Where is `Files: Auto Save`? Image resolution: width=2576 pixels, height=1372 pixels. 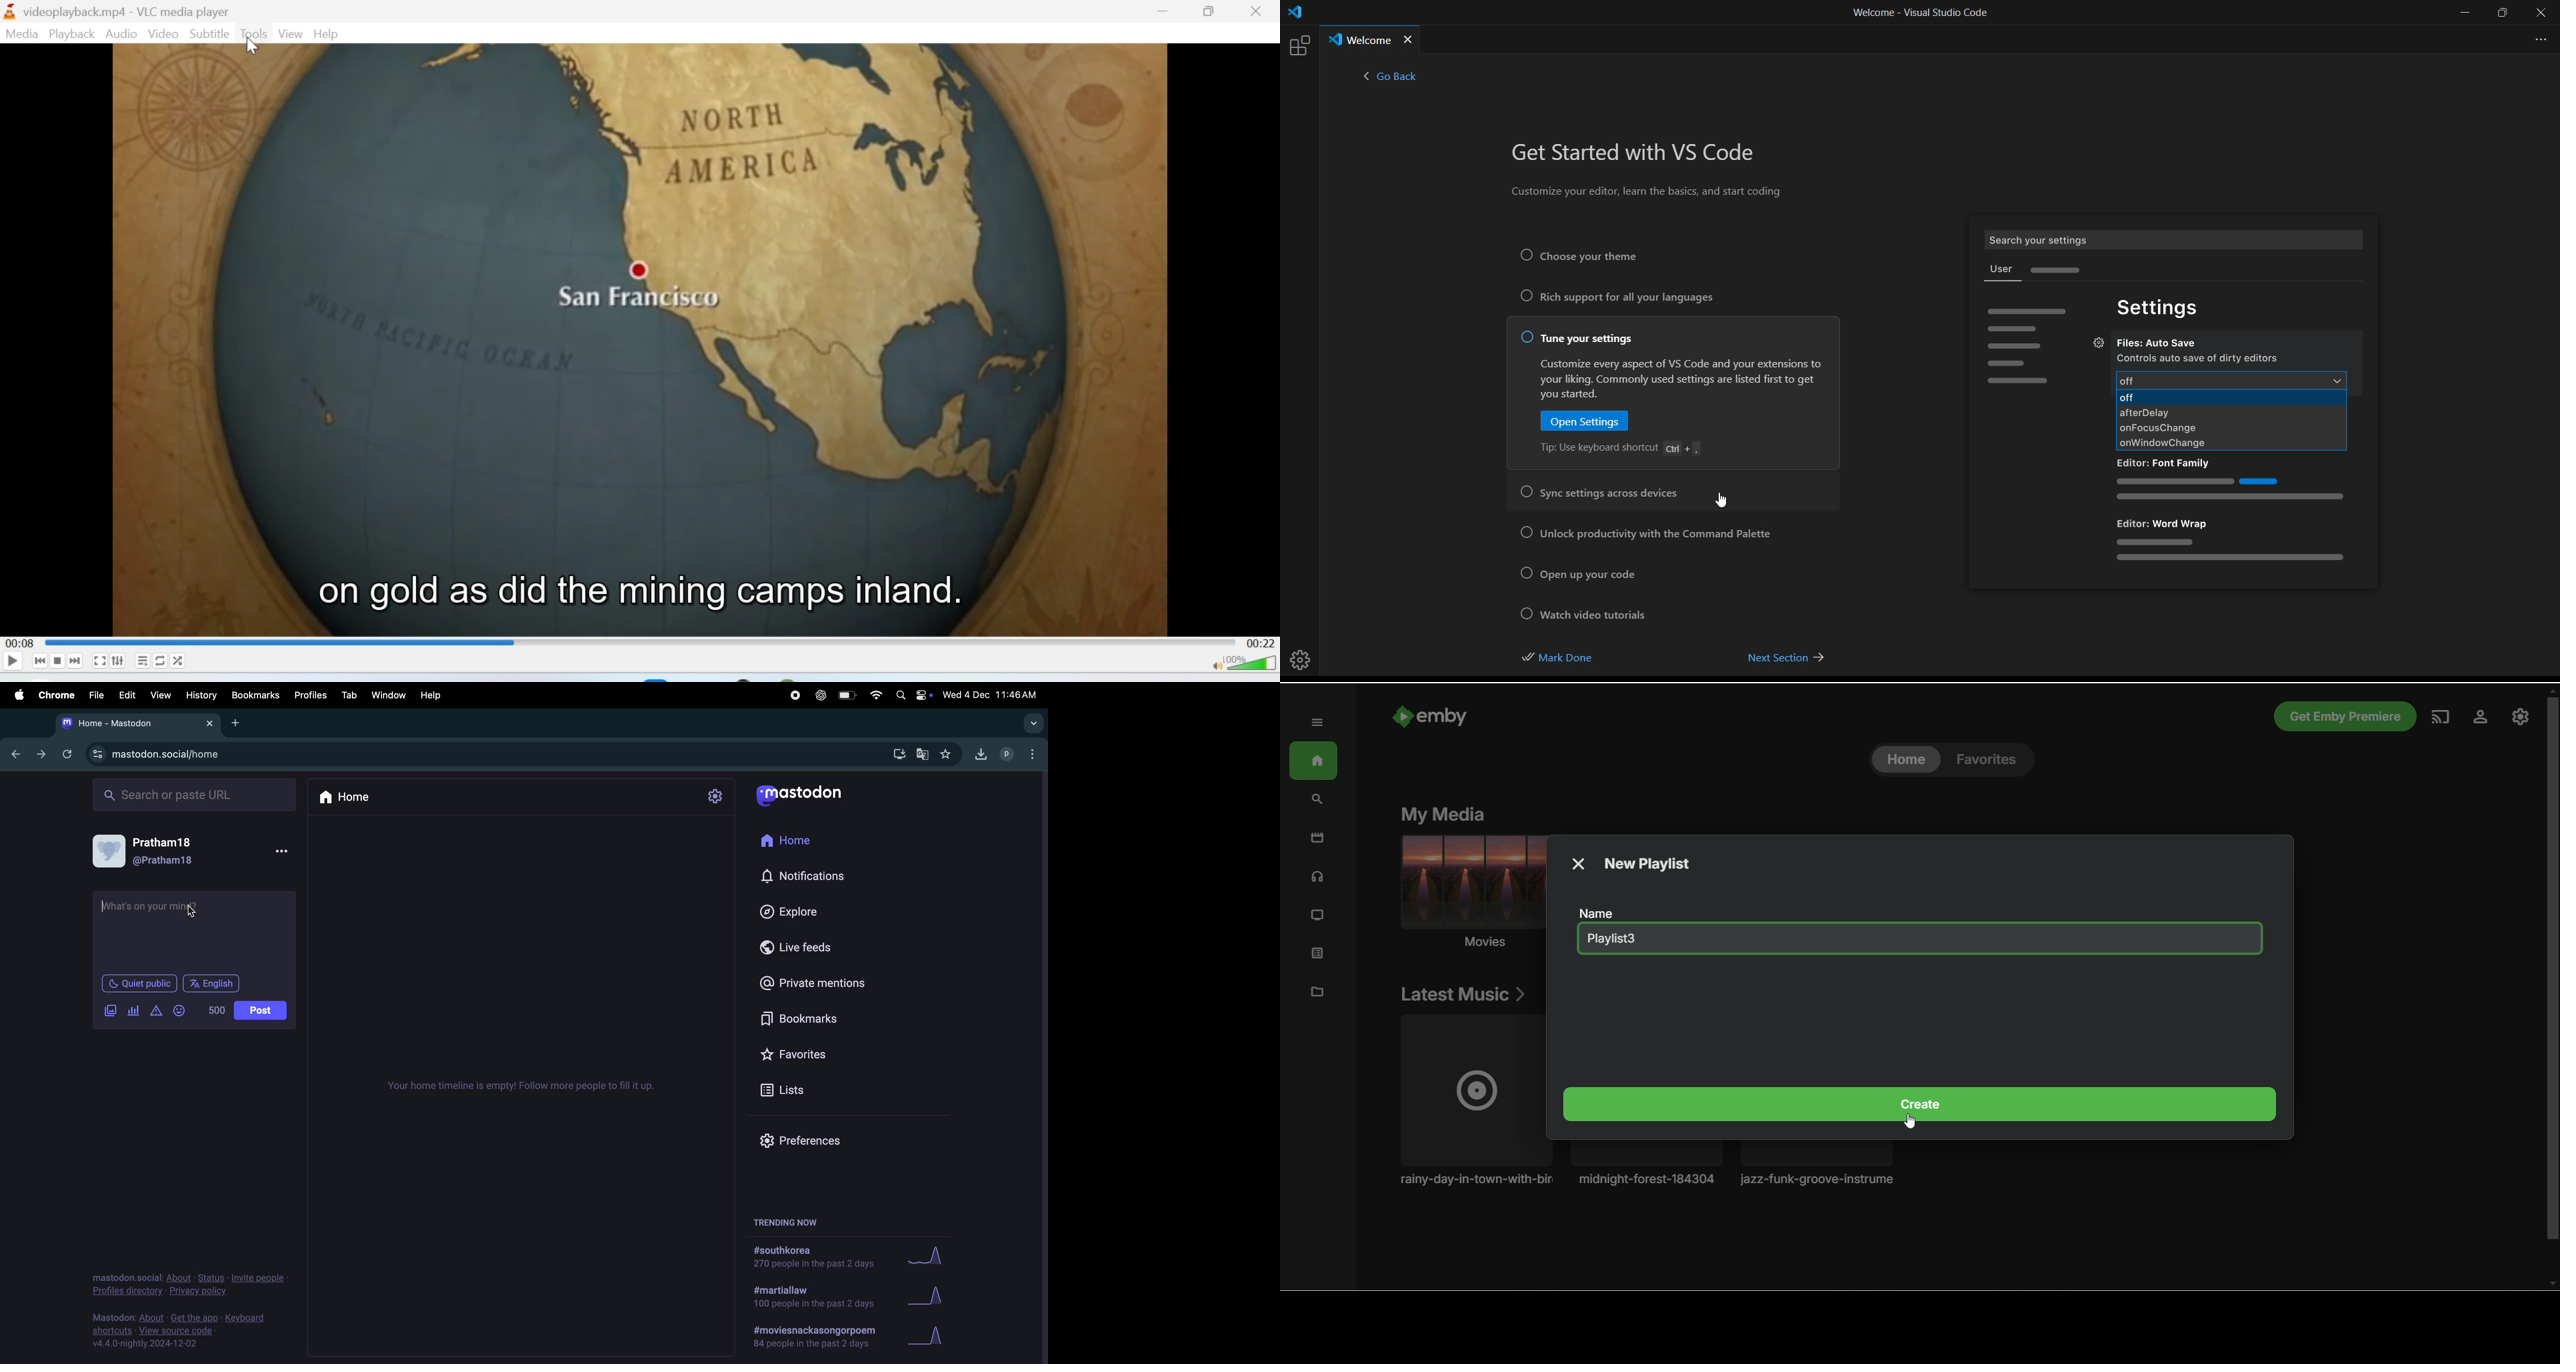 Files: Auto Save is located at coordinates (2171, 342).